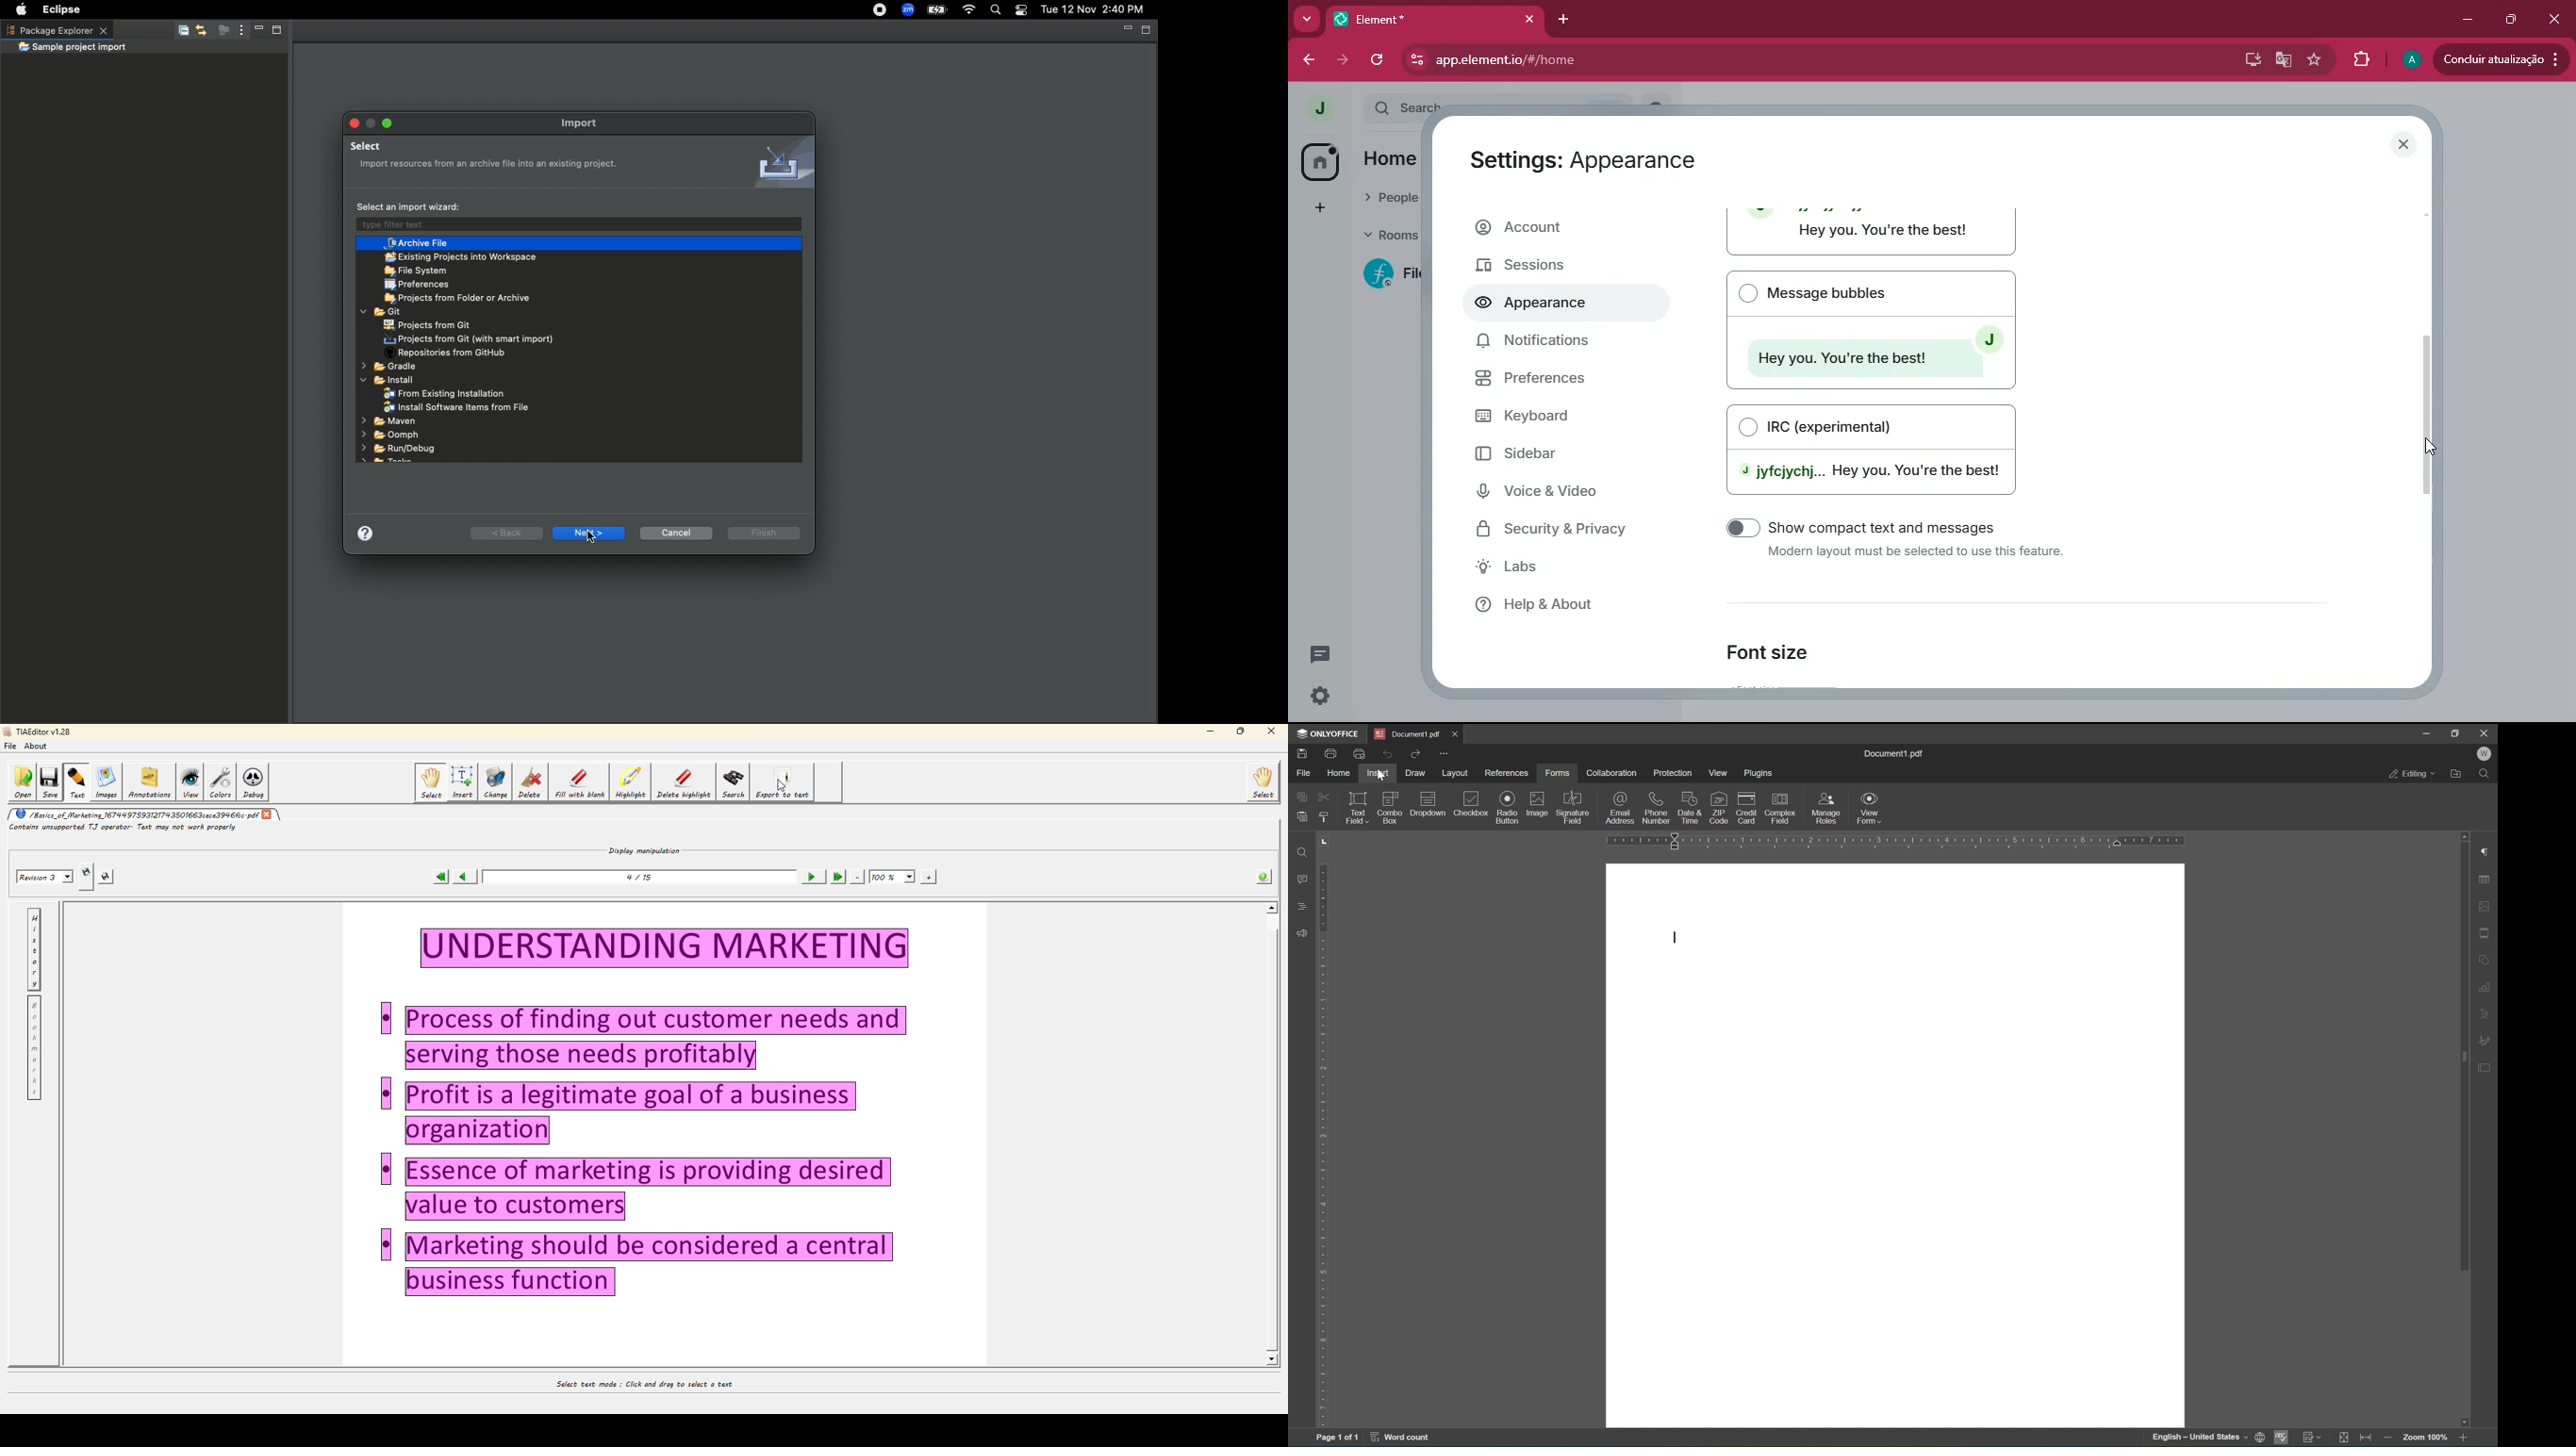 Image resolution: width=2576 pixels, height=1456 pixels. Describe the element at coordinates (2426, 1440) in the screenshot. I see `zoom 100%` at that location.